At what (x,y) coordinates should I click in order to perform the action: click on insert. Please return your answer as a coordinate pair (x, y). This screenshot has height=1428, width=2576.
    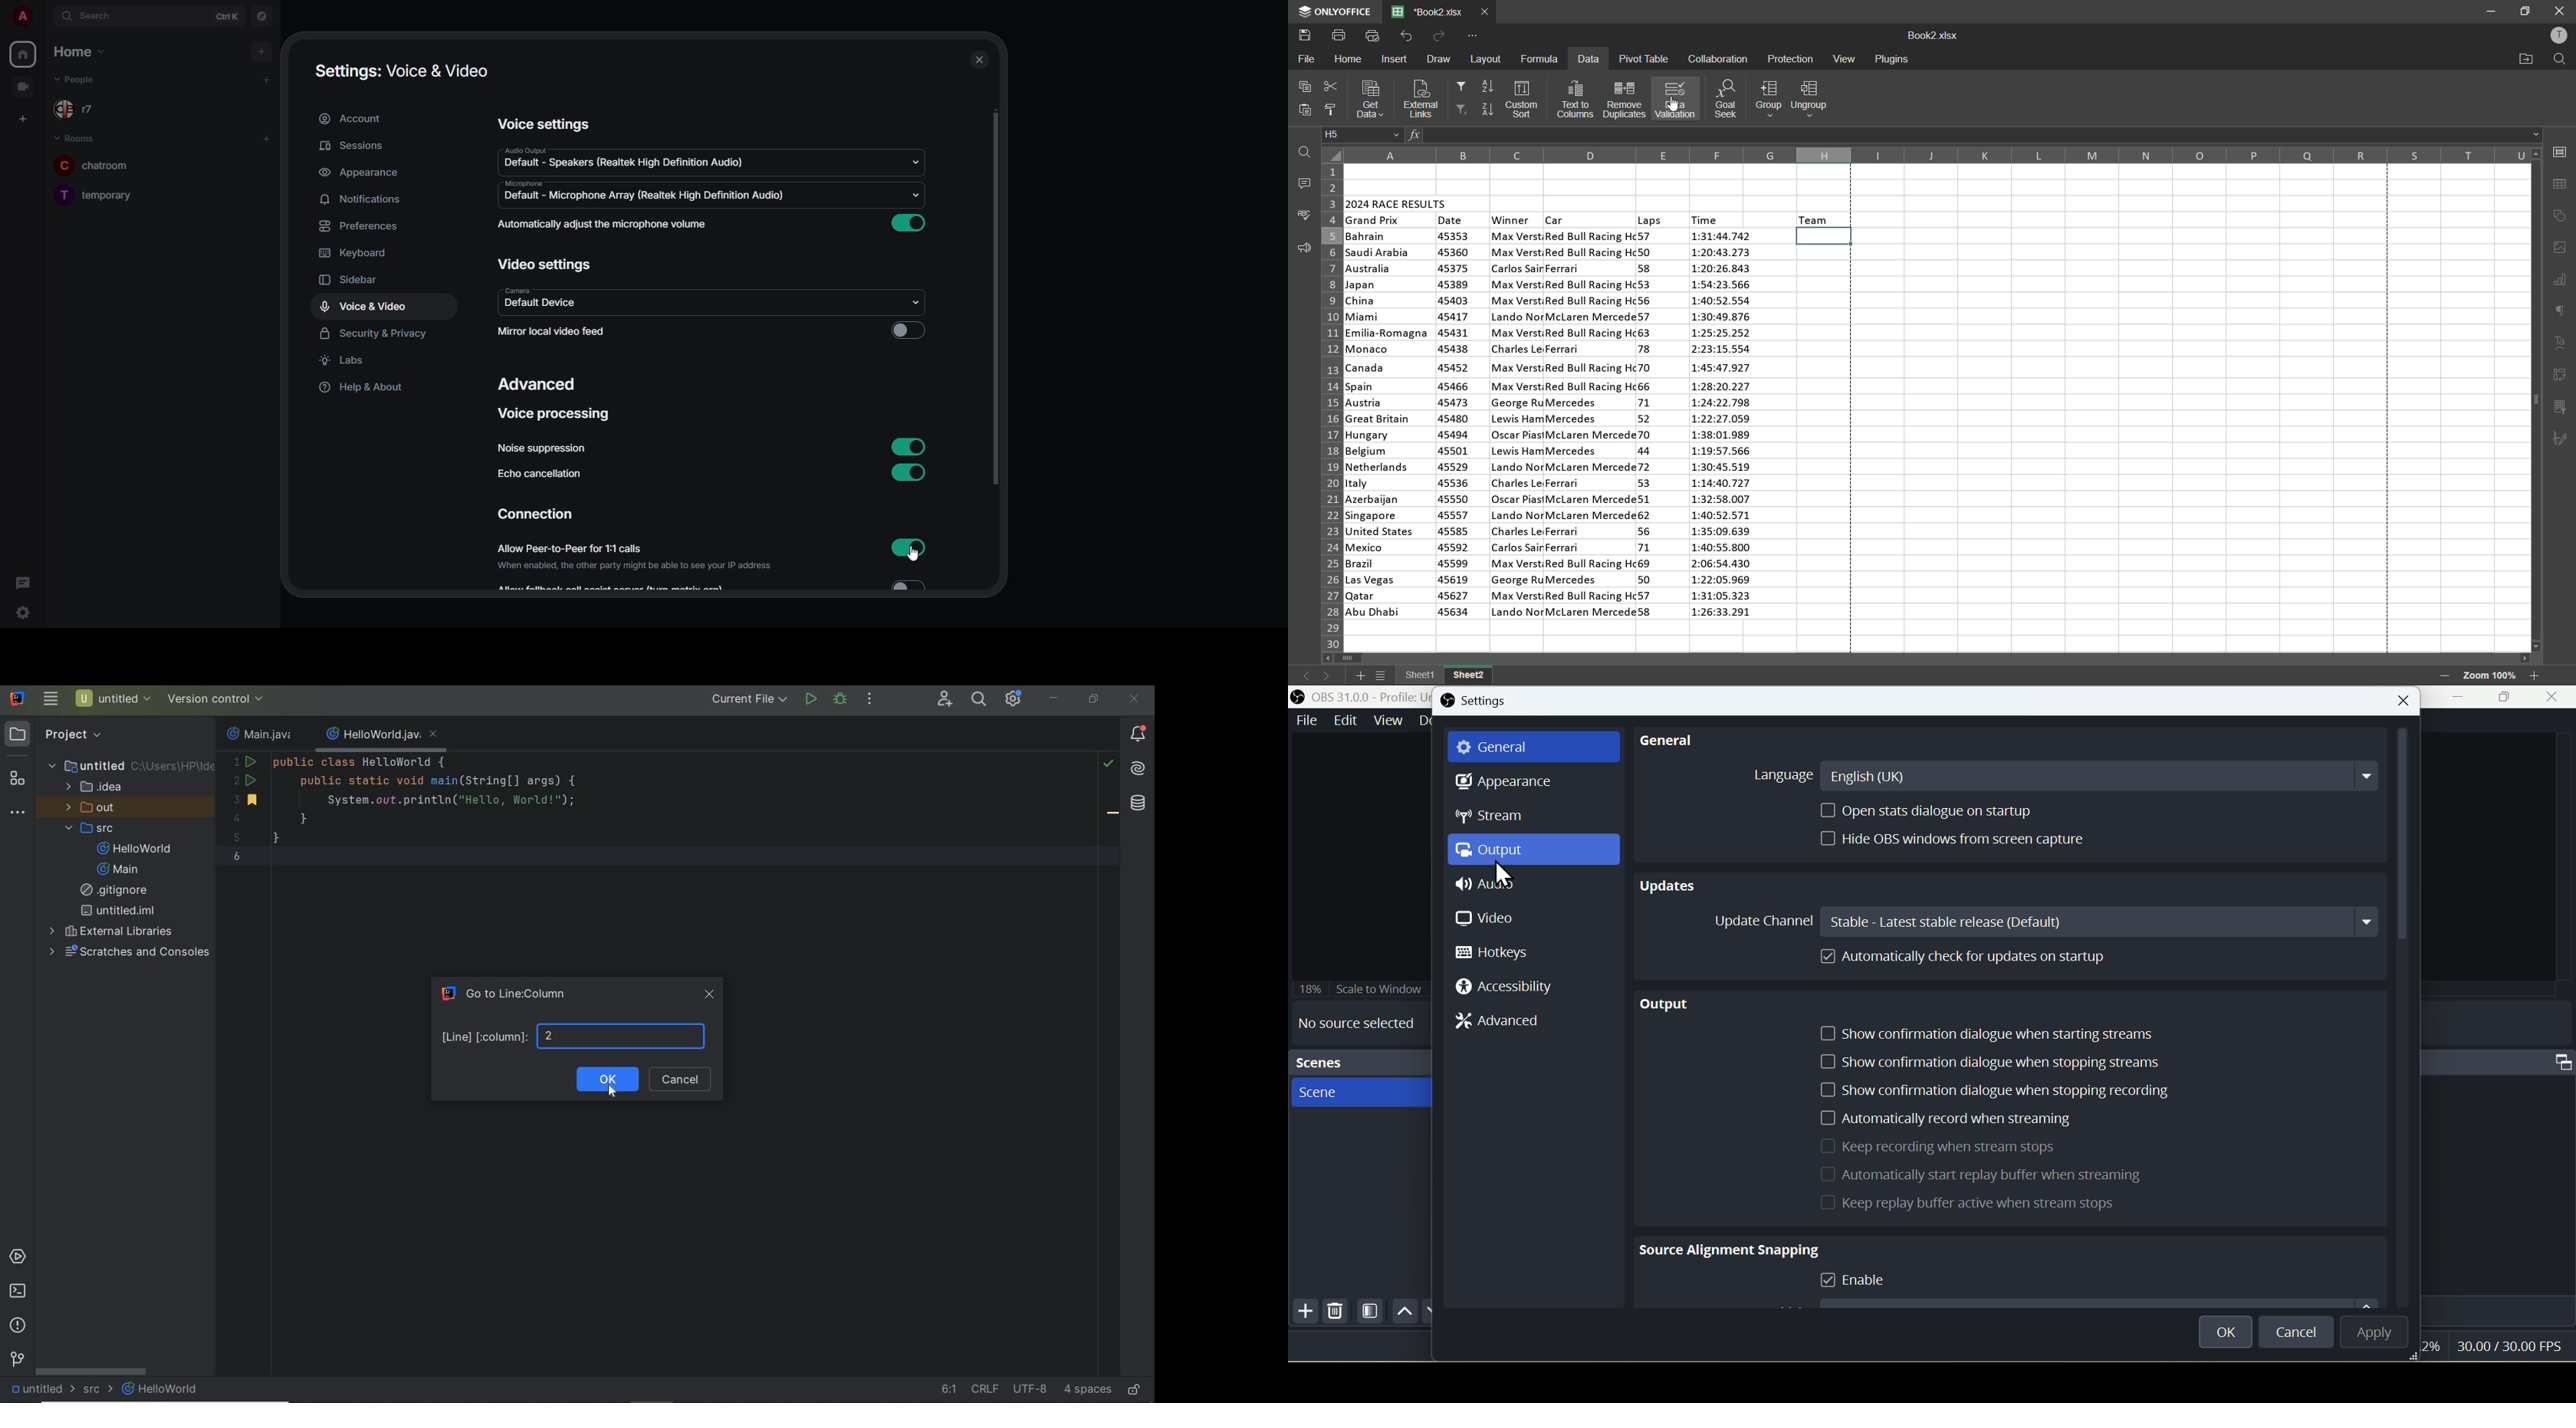
    Looking at the image, I should click on (1397, 59).